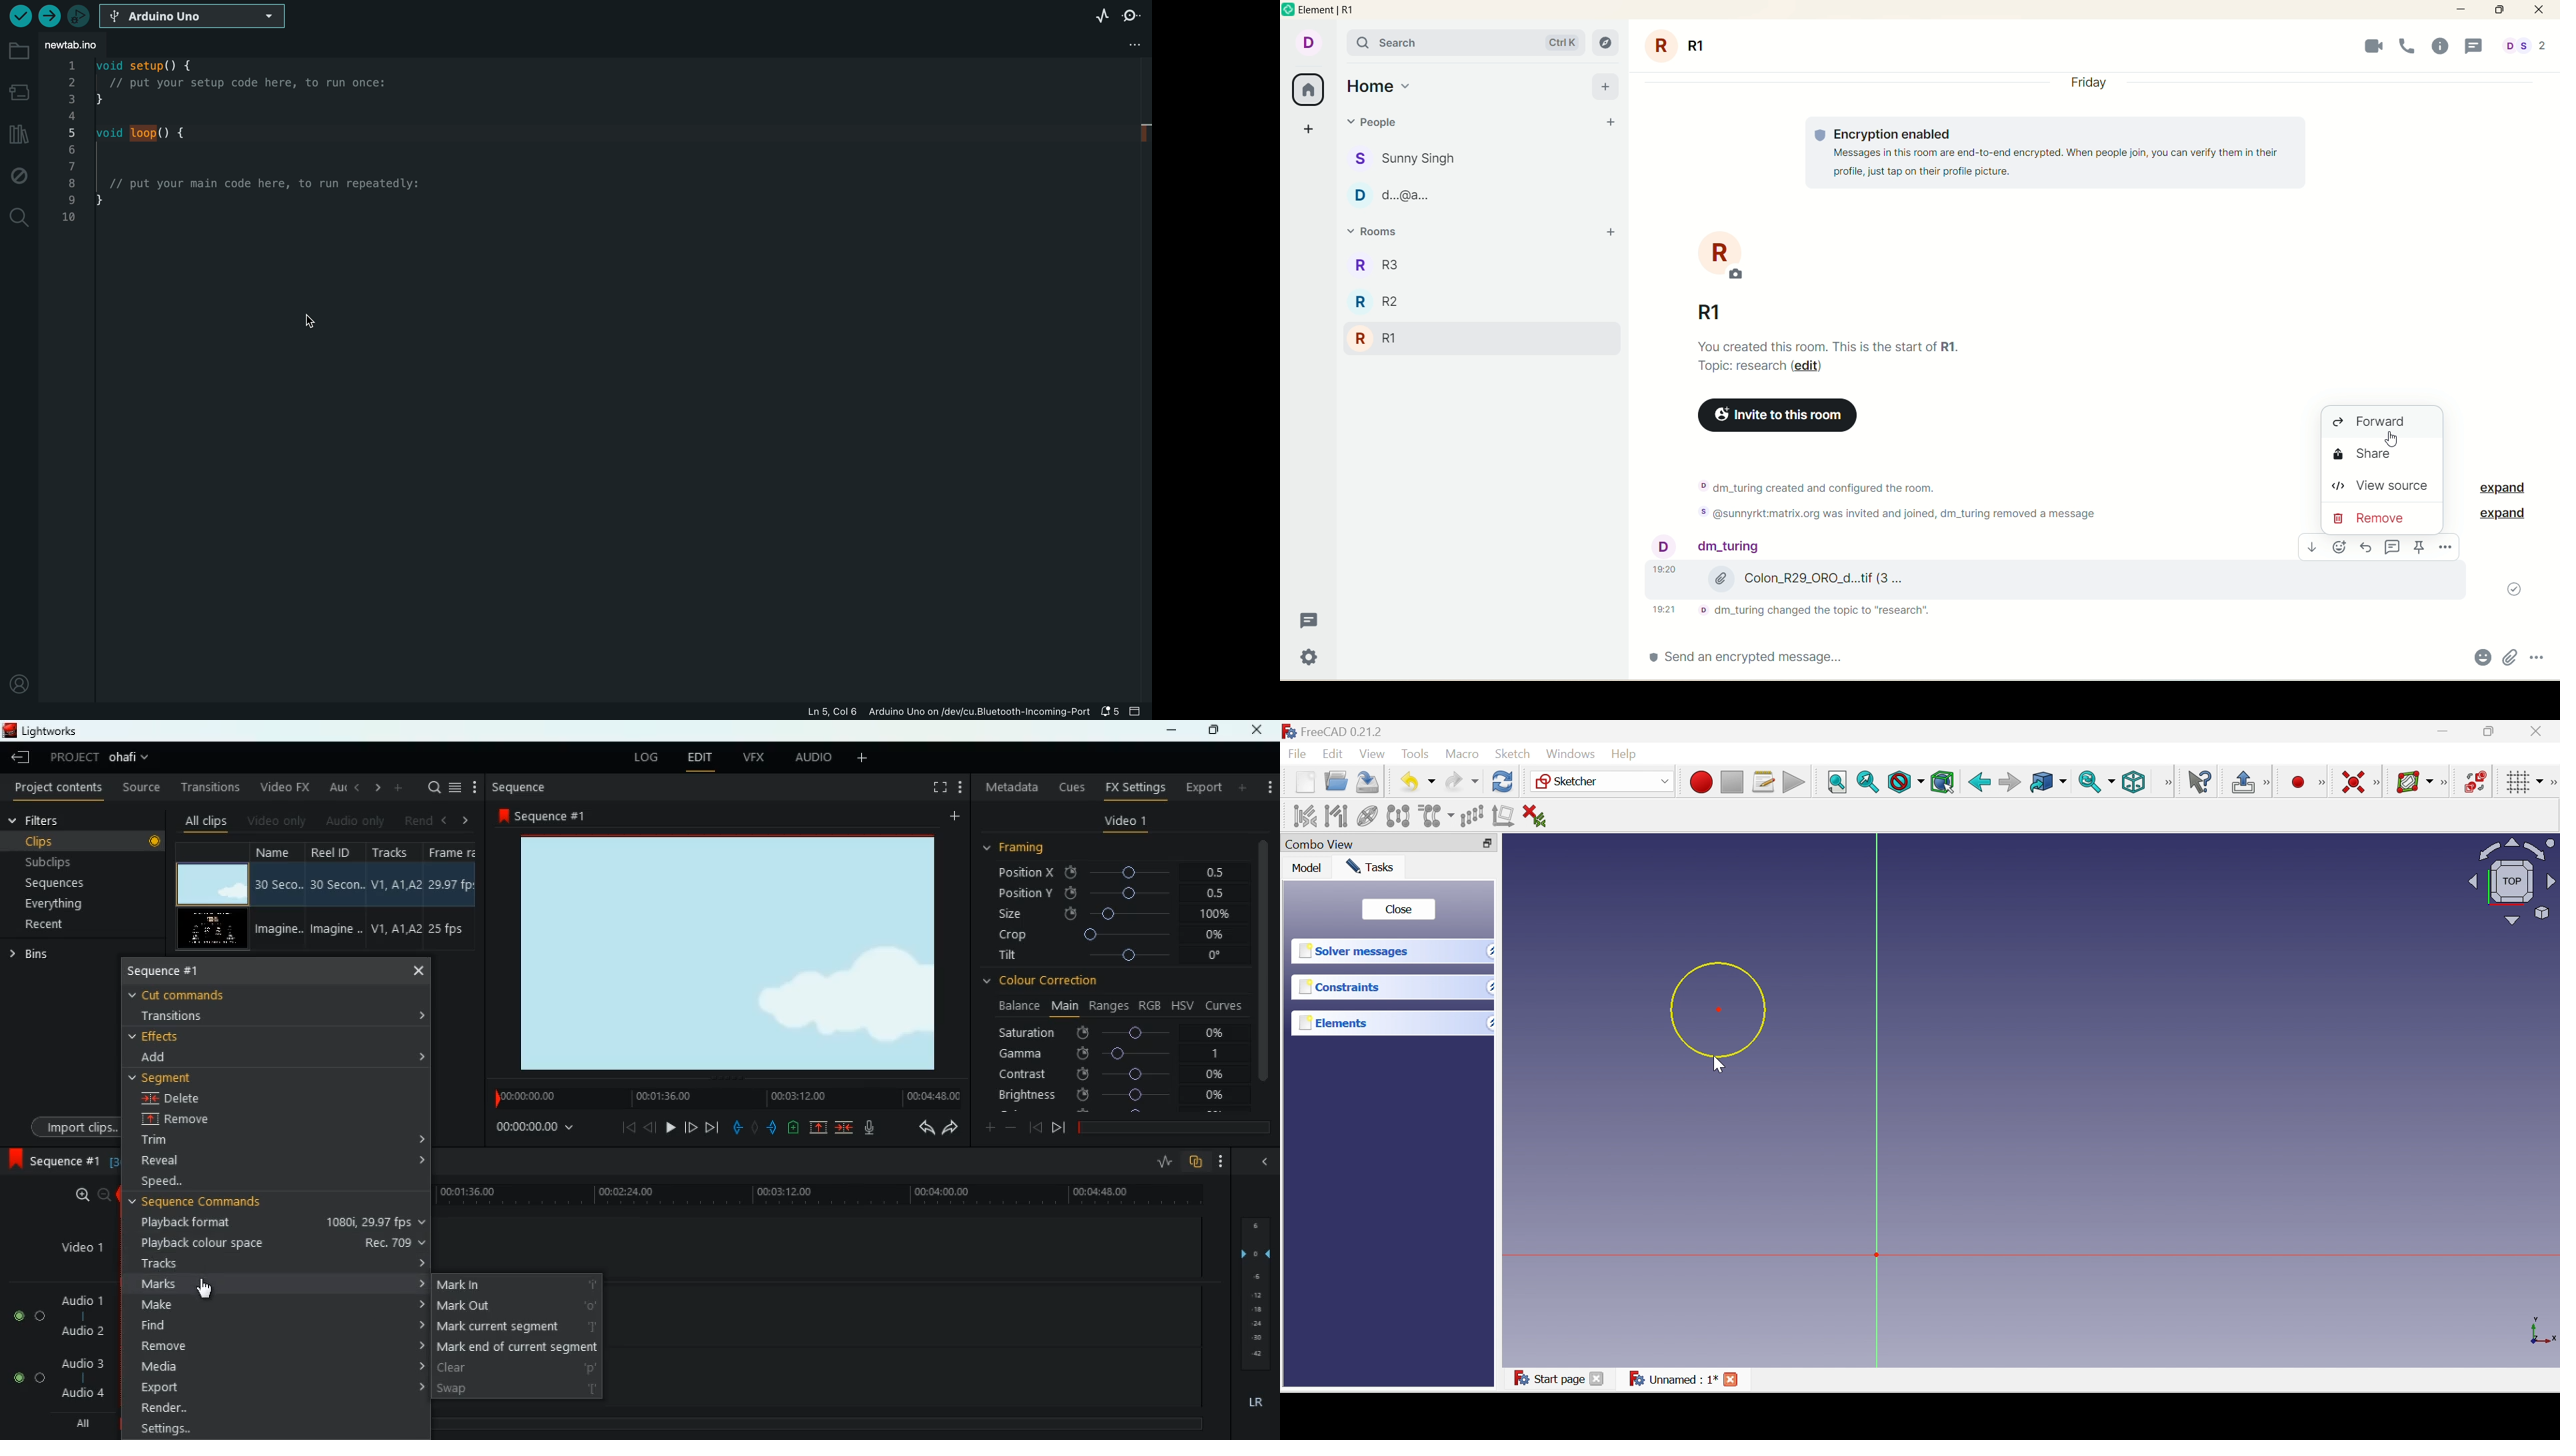 This screenshot has height=1456, width=2576. I want to click on reply, so click(2367, 547).